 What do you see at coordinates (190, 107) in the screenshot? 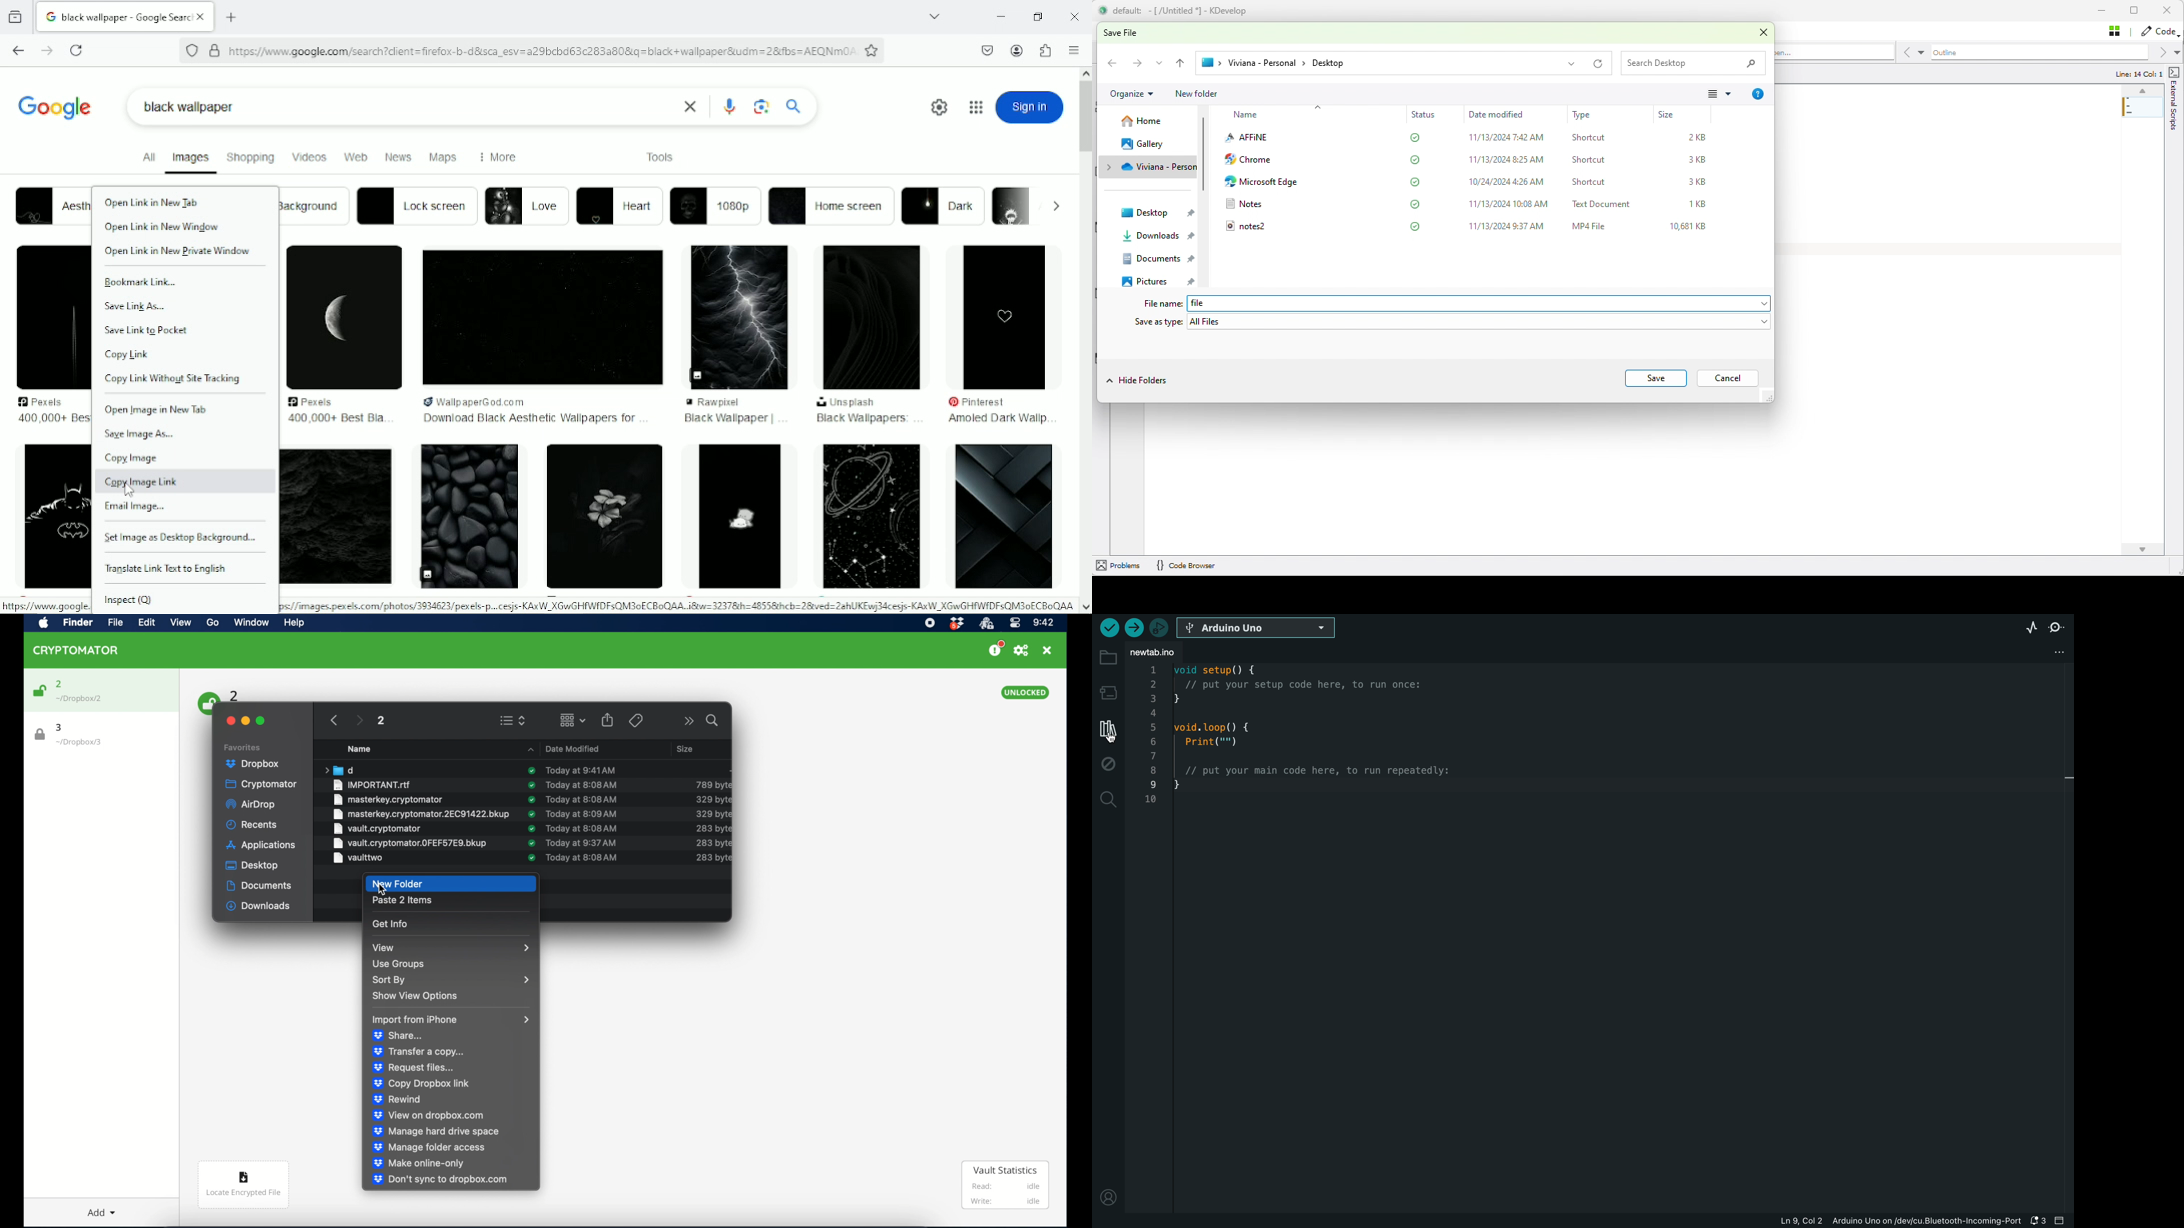
I see `black wallpaper` at bounding box center [190, 107].